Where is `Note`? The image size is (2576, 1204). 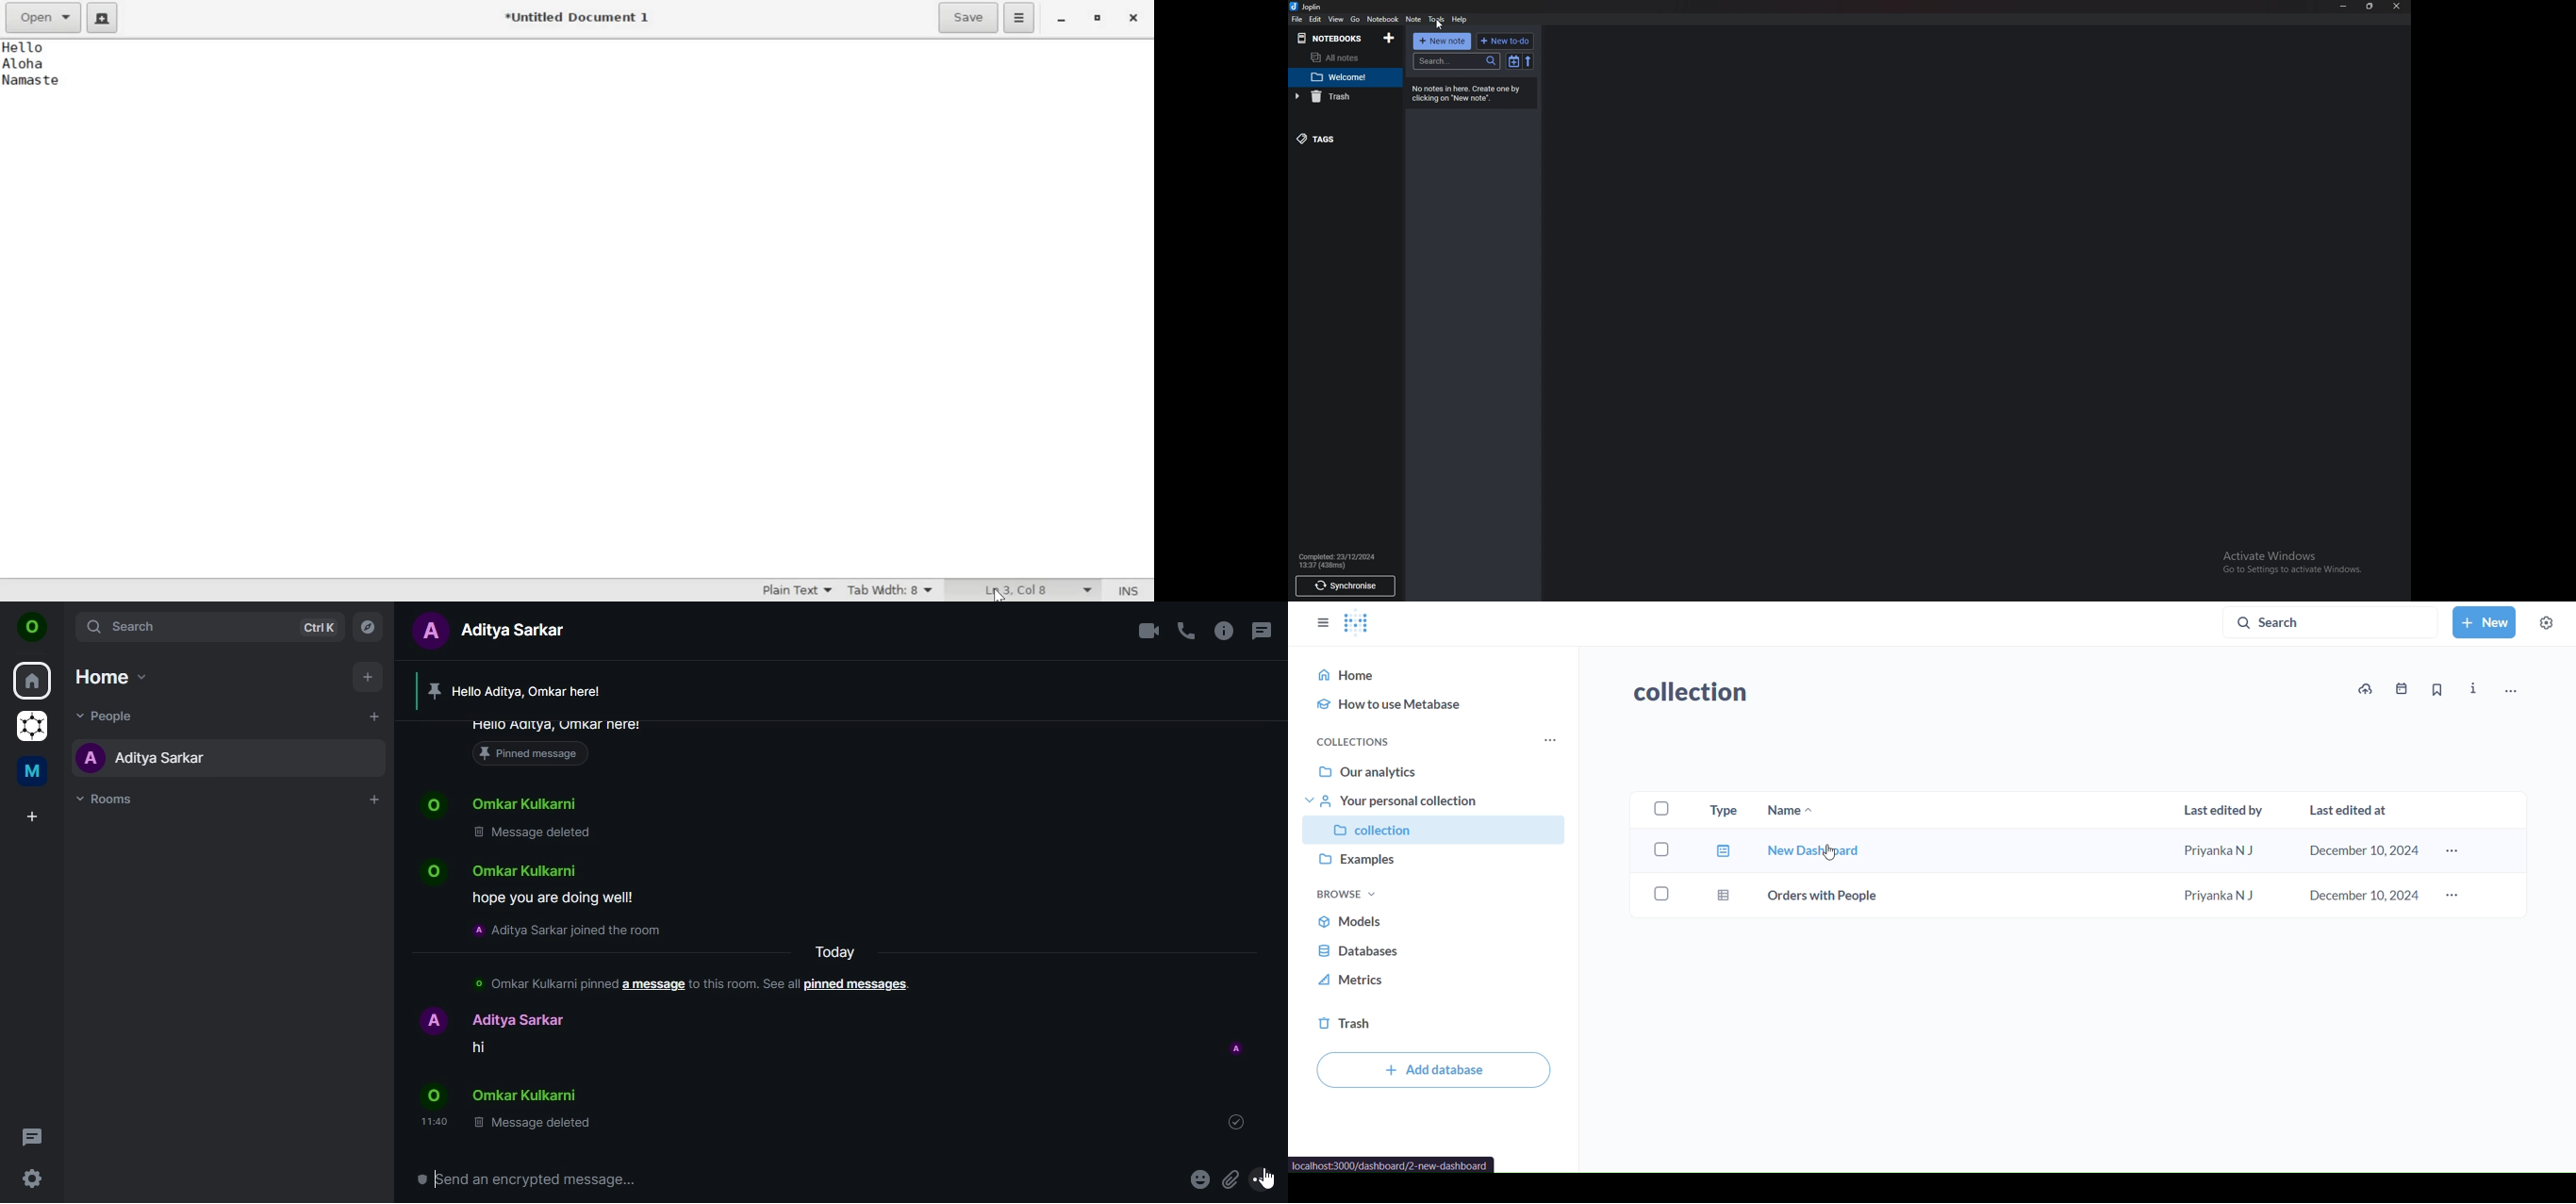 Note is located at coordinates (1414, 19).